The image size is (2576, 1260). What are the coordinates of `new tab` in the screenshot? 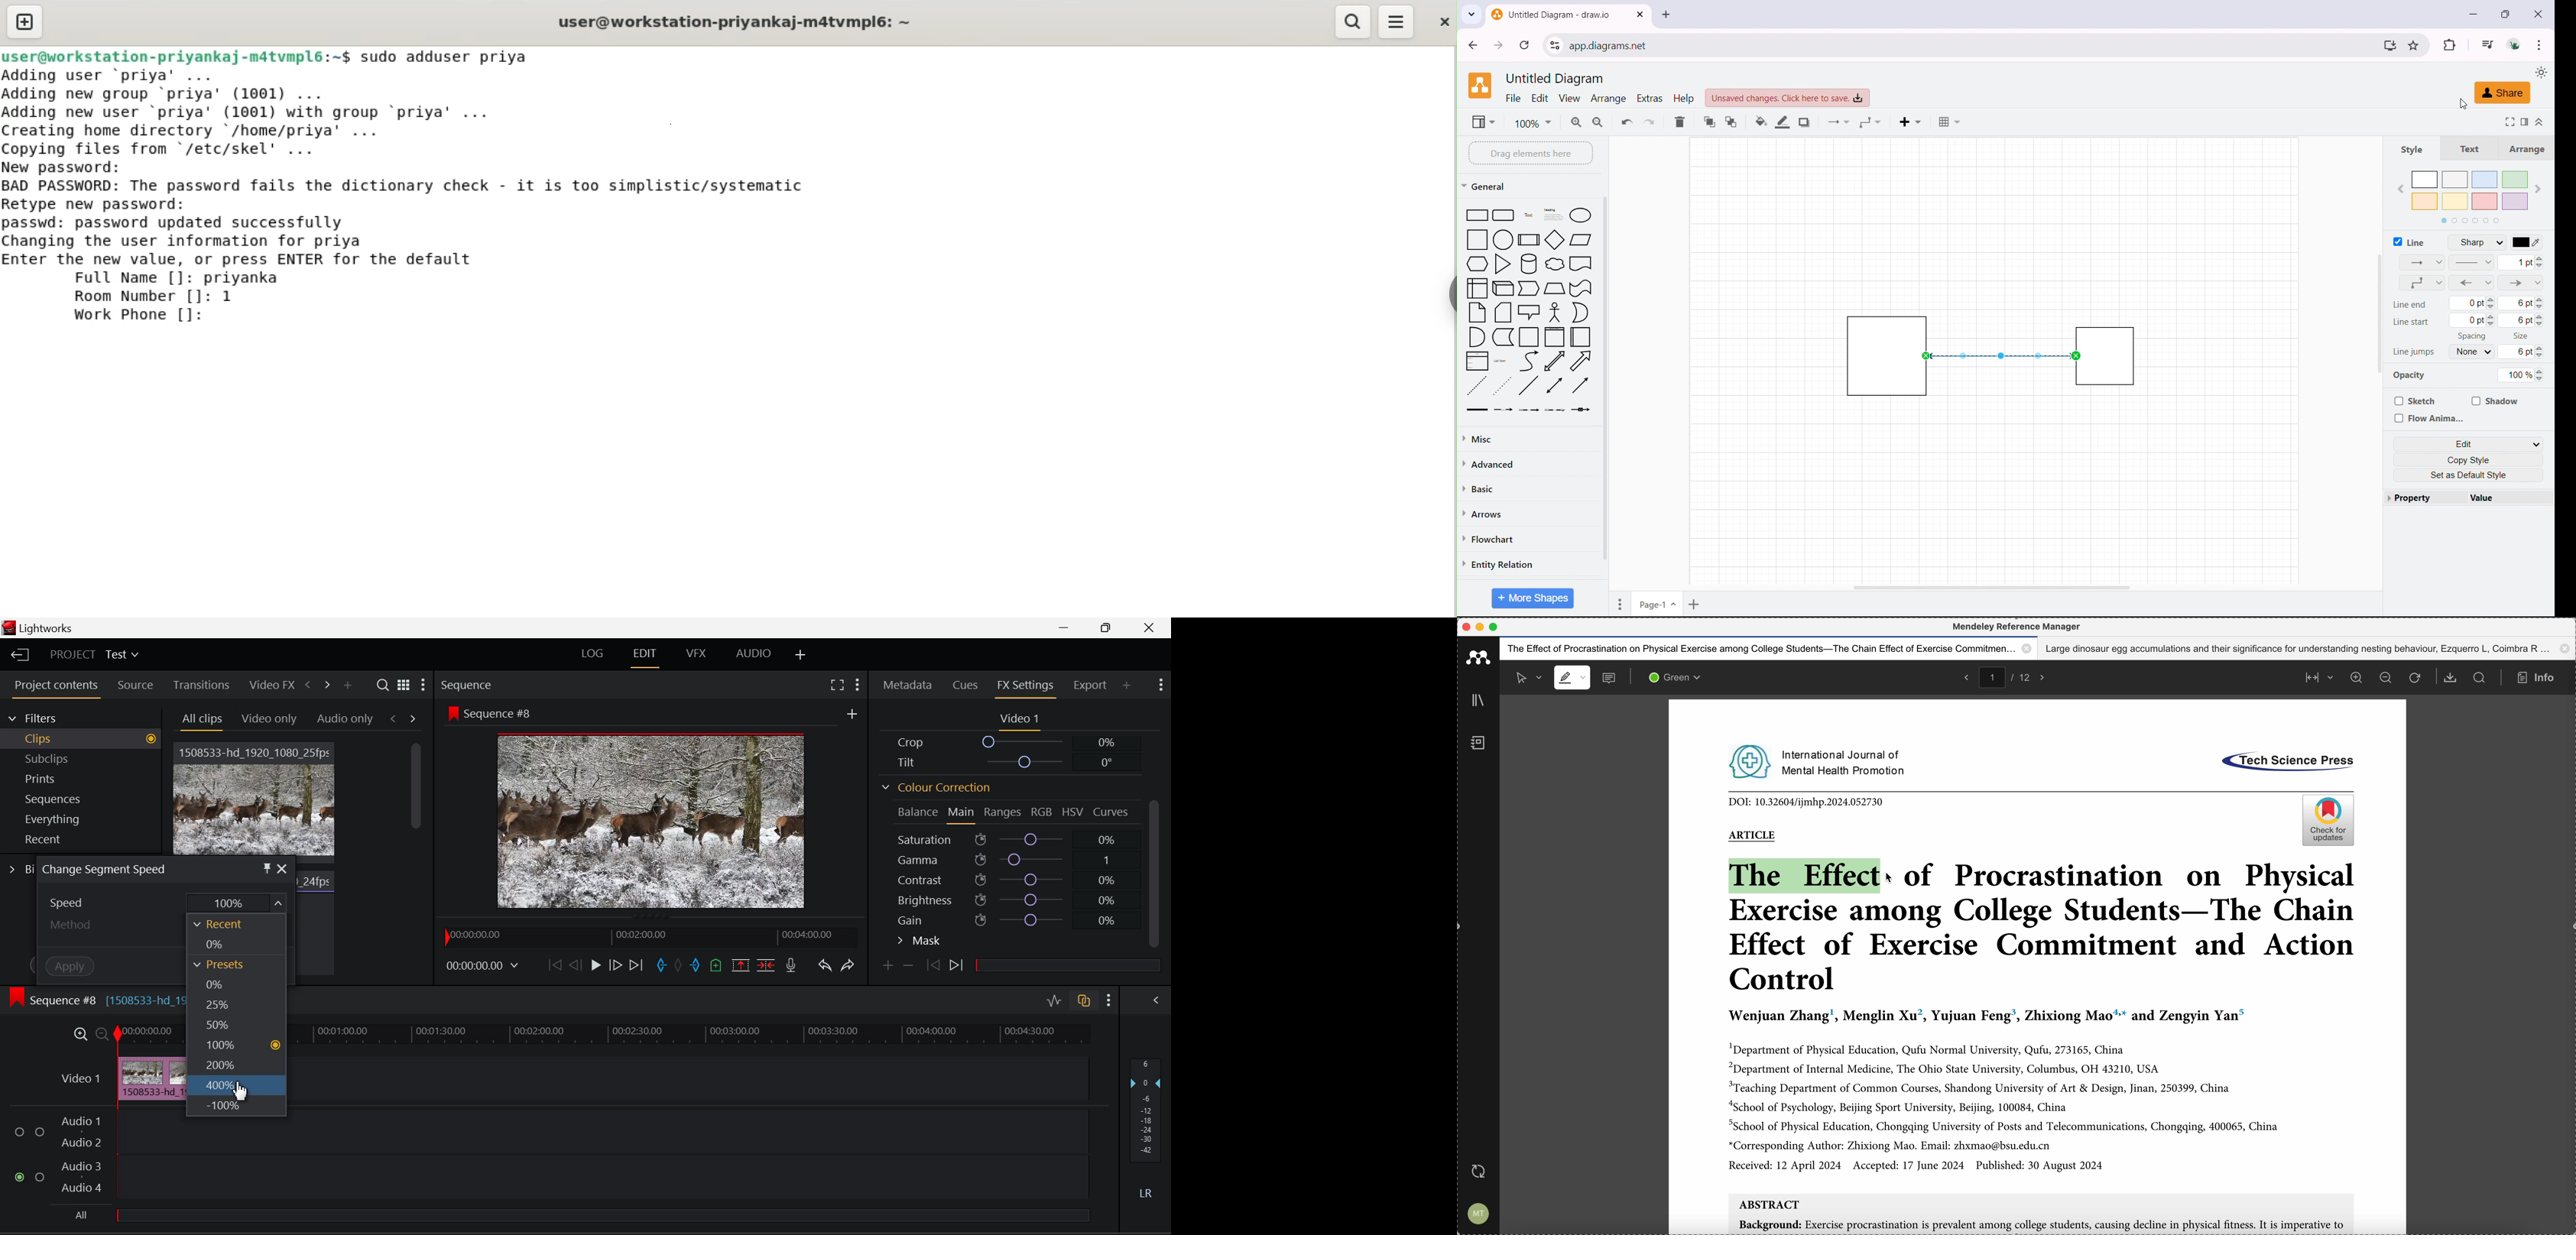 It's located at (25, 21).